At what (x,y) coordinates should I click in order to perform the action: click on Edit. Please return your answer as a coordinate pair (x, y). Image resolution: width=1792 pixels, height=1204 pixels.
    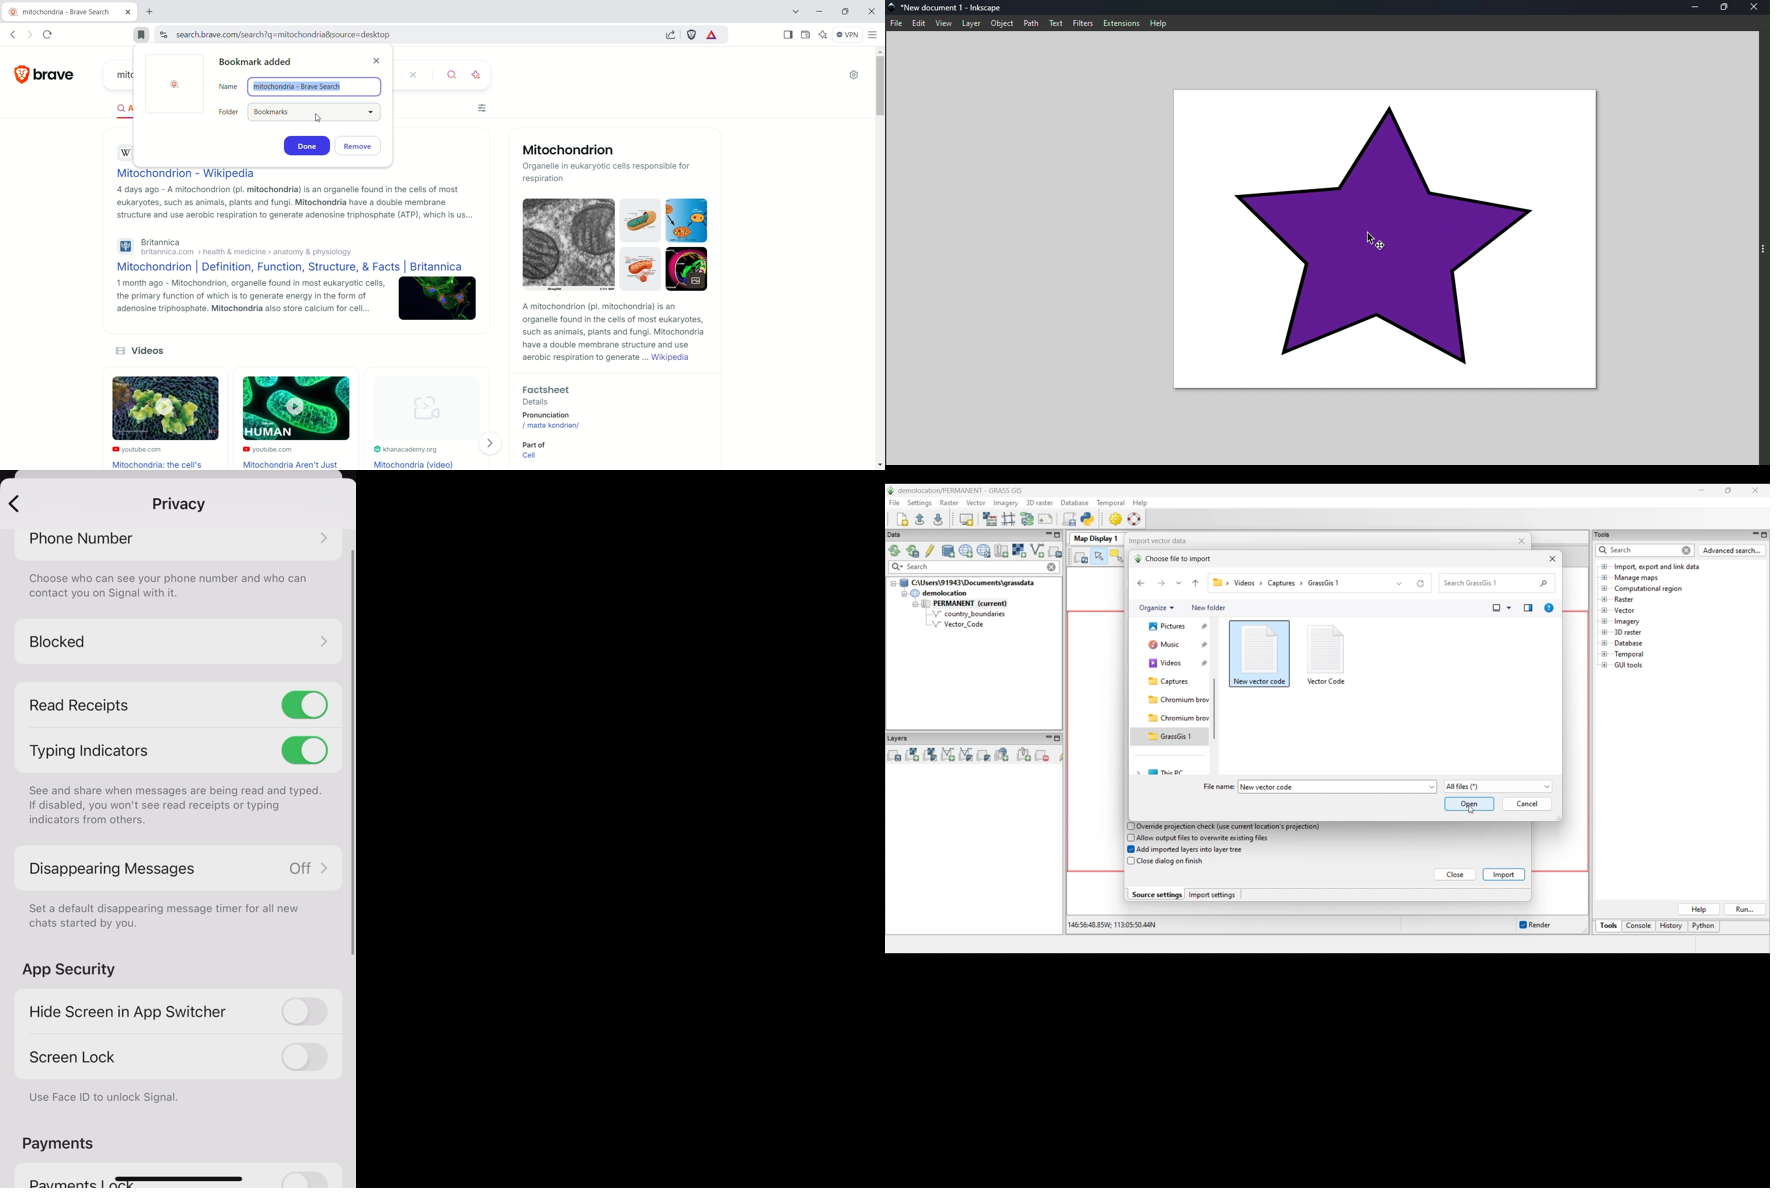
    Looking at the image, I should click on (921, 23).